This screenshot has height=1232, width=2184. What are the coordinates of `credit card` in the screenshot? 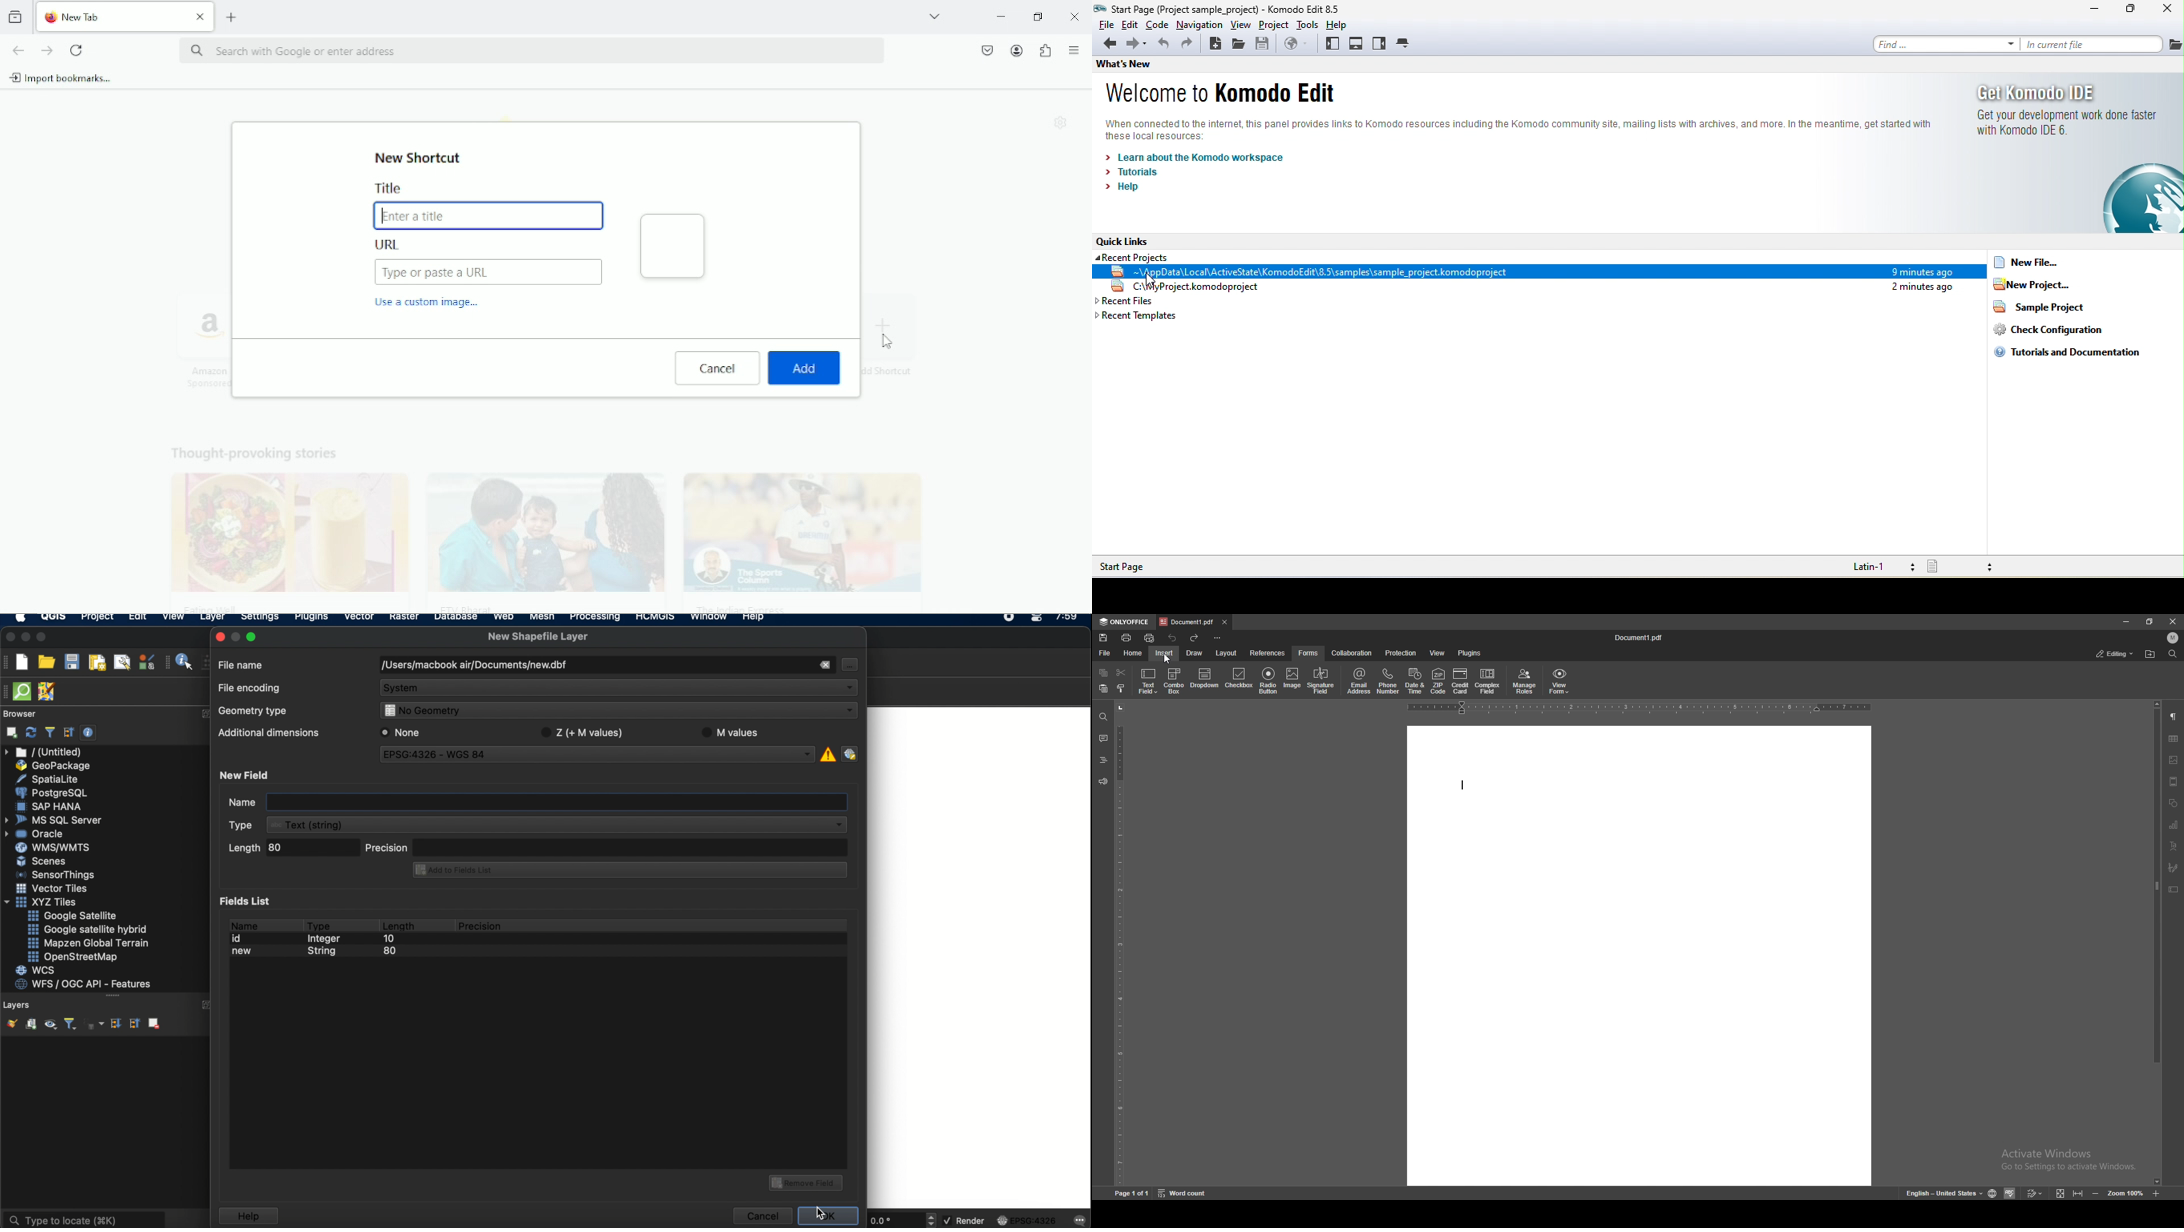 It's located at (1461, 681).